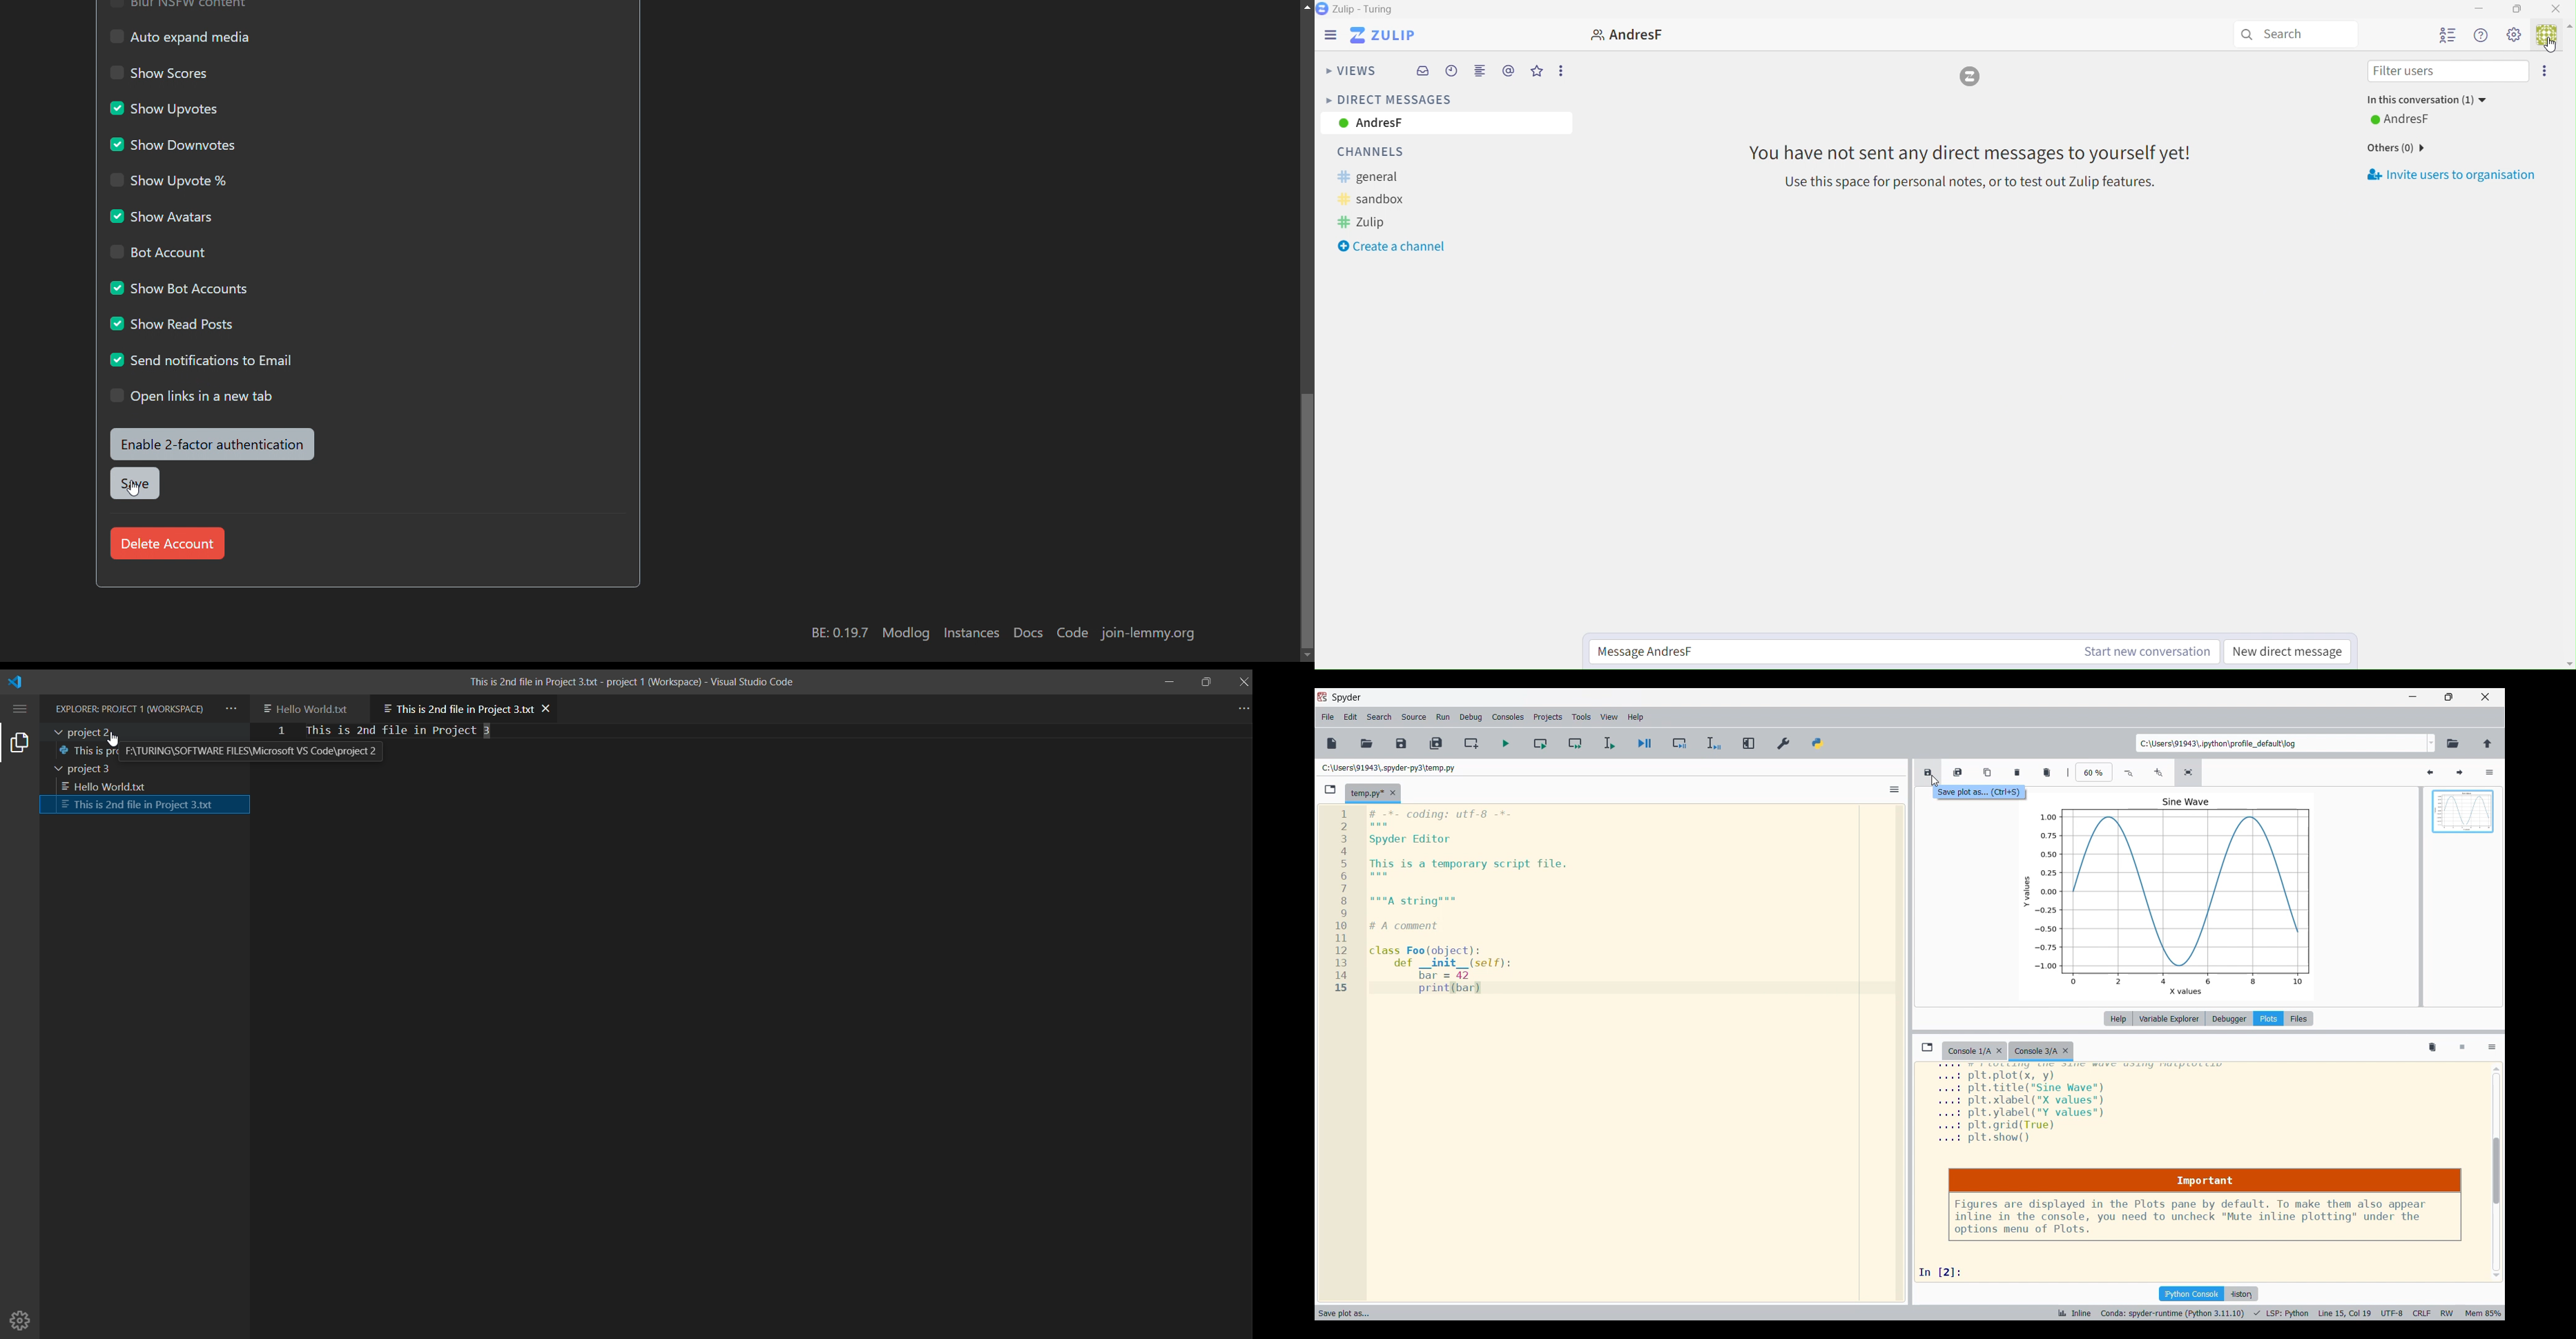  Describe the element at coordinates (166, 543) in the screenshot. I see `delete account` at that location.